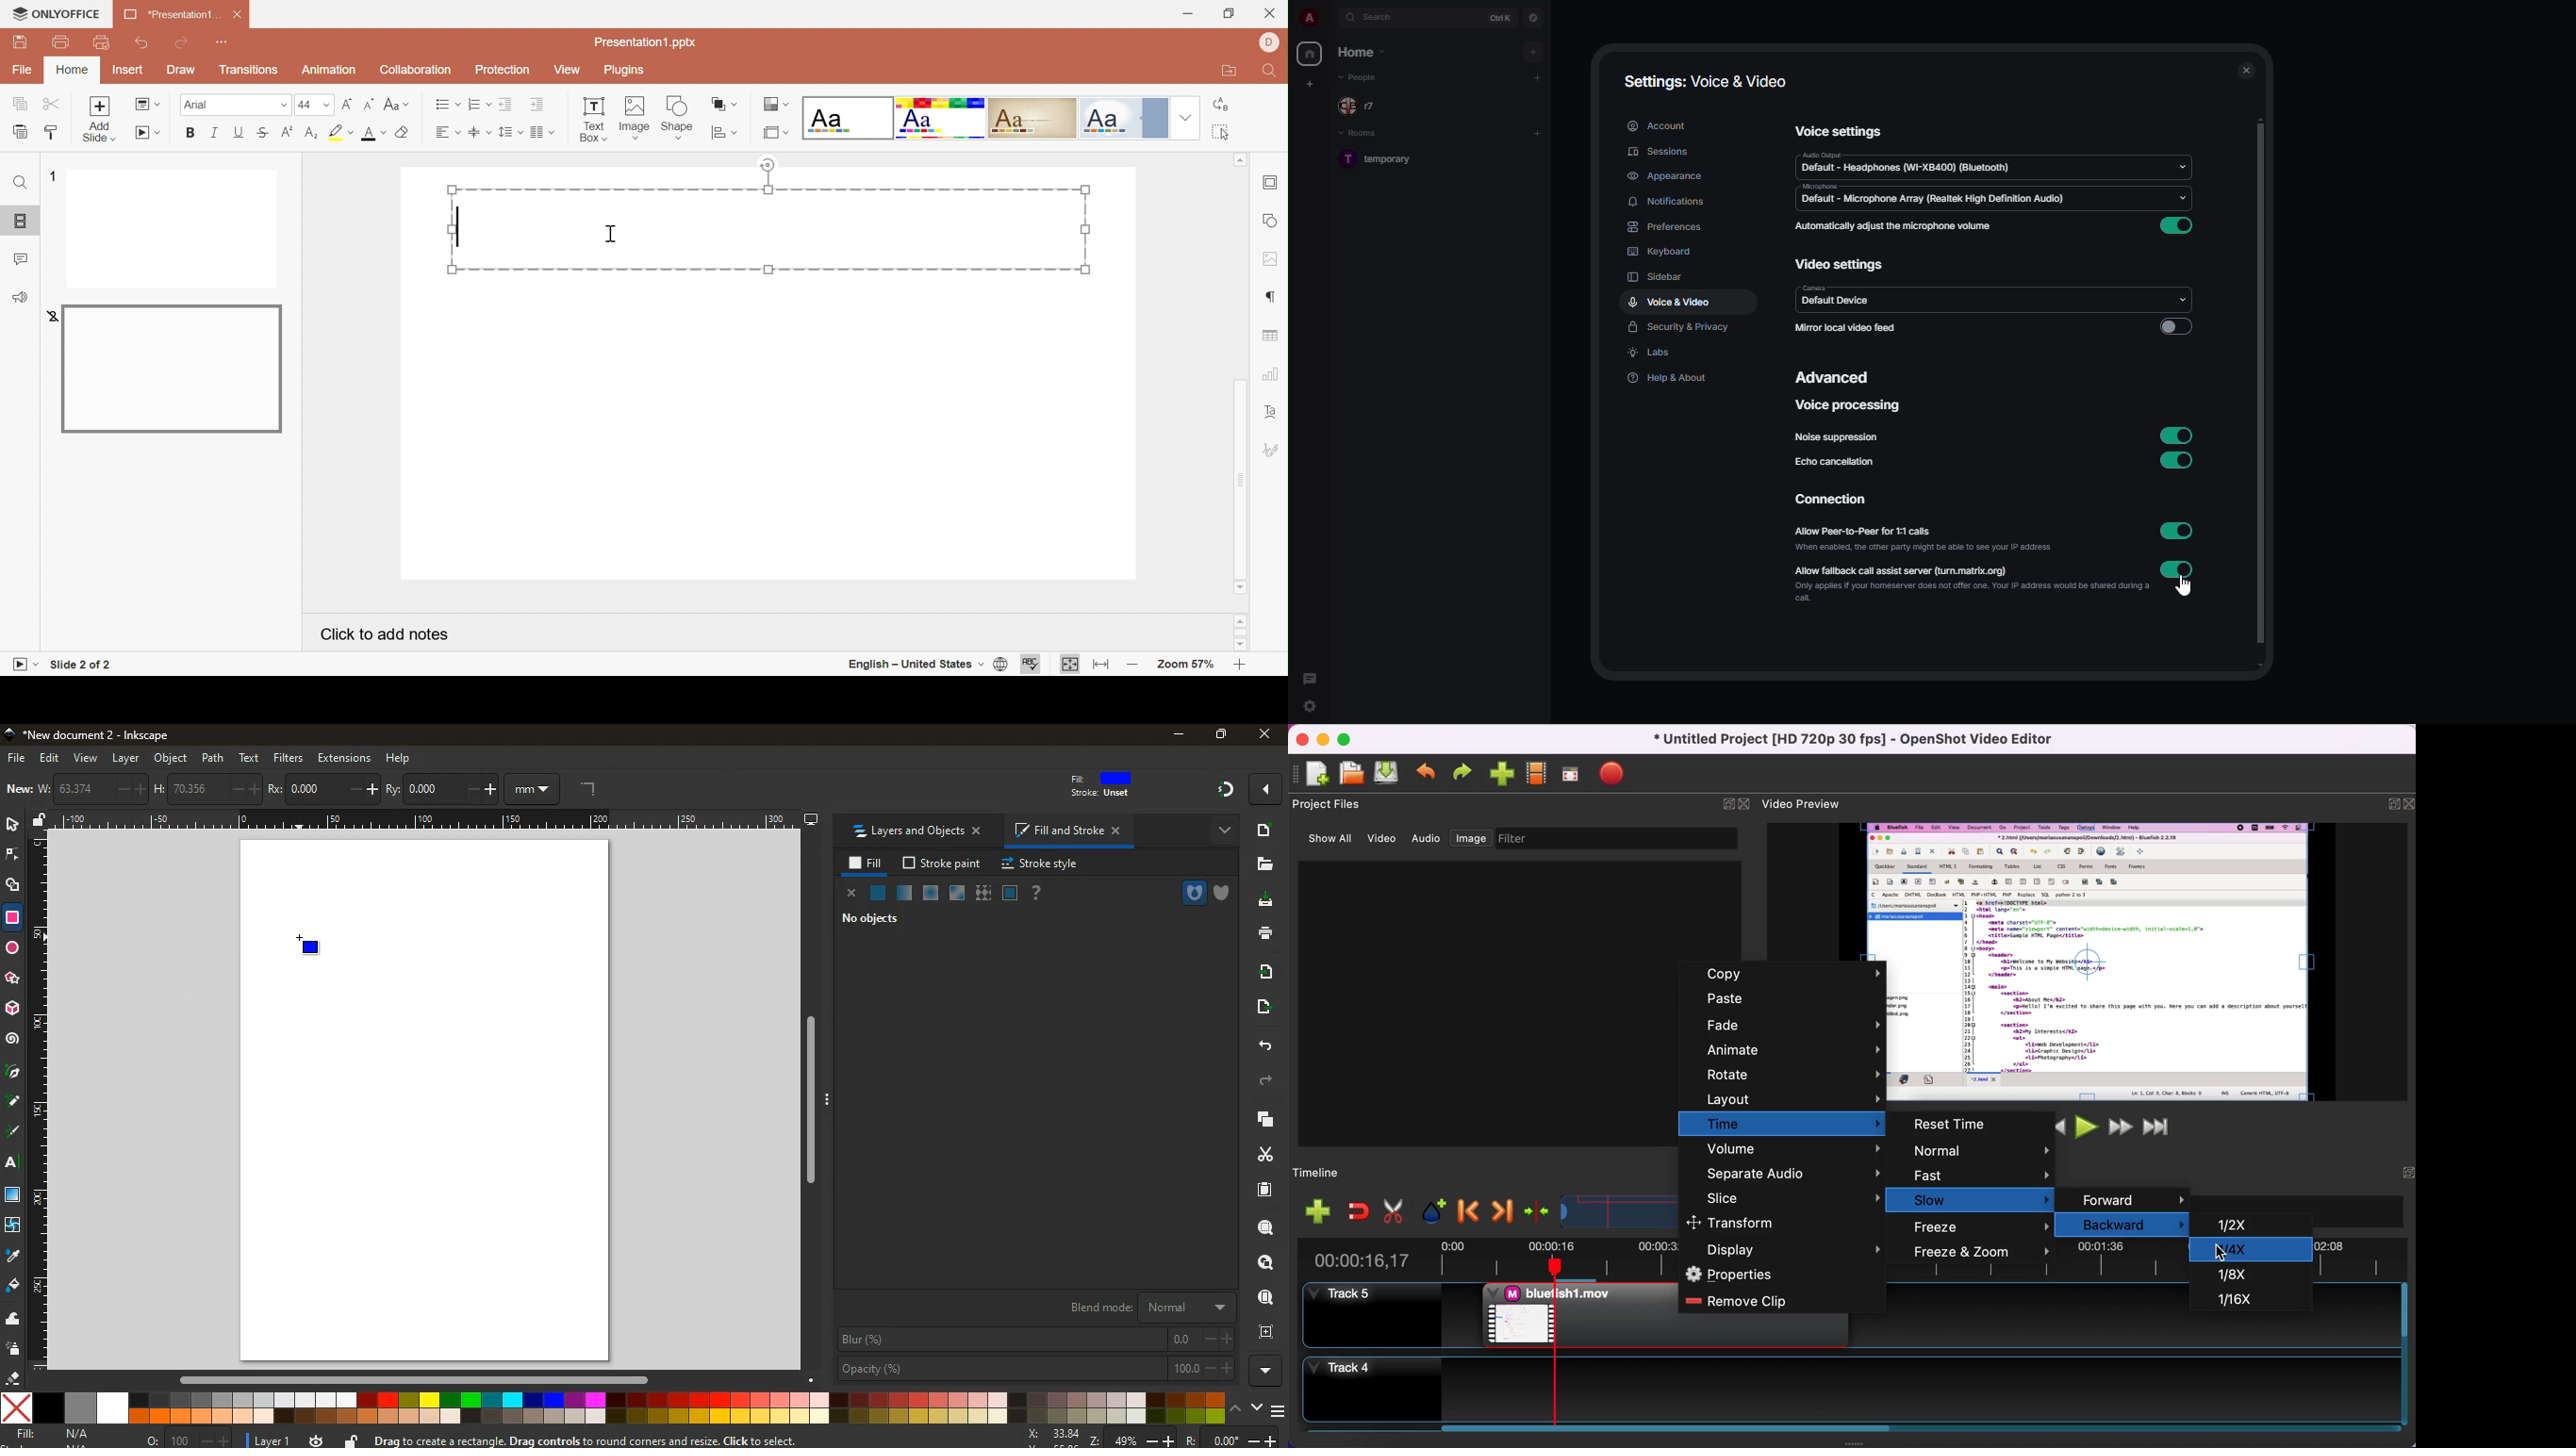  I want to click on Zoom out, so click(1132, 668).